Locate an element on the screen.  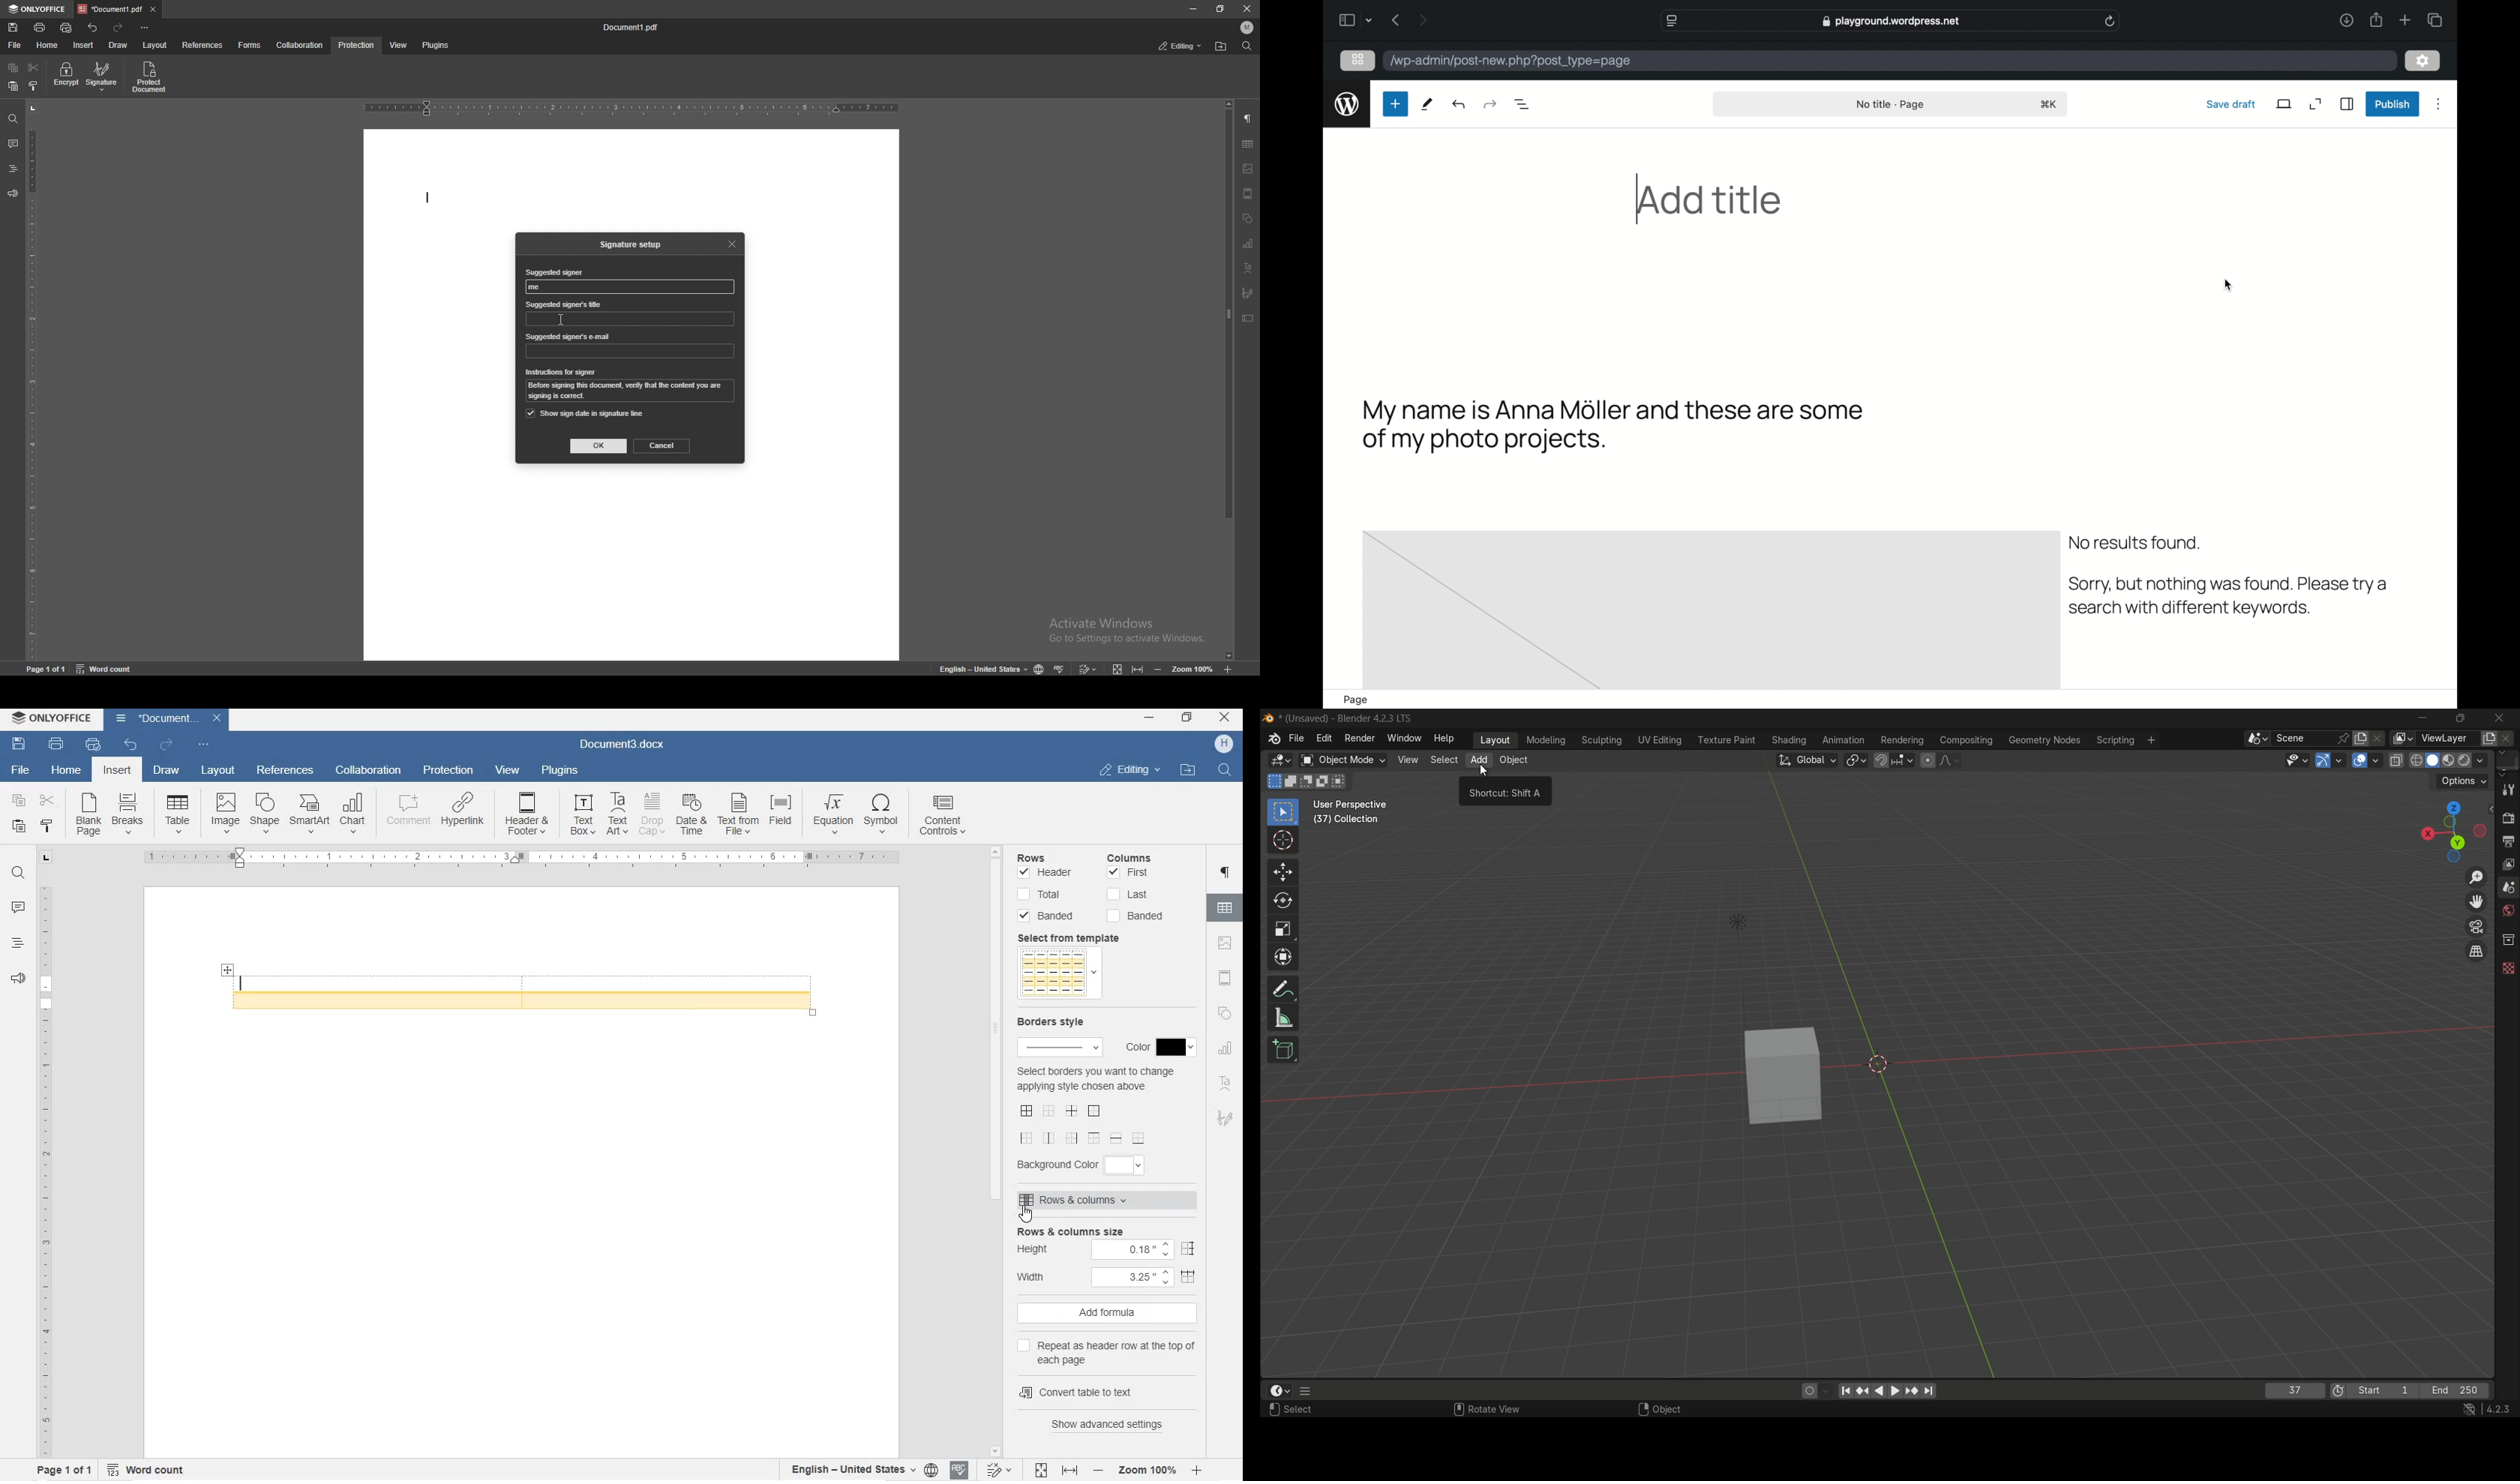
Activate windows is located at coordinates (1116, 626).